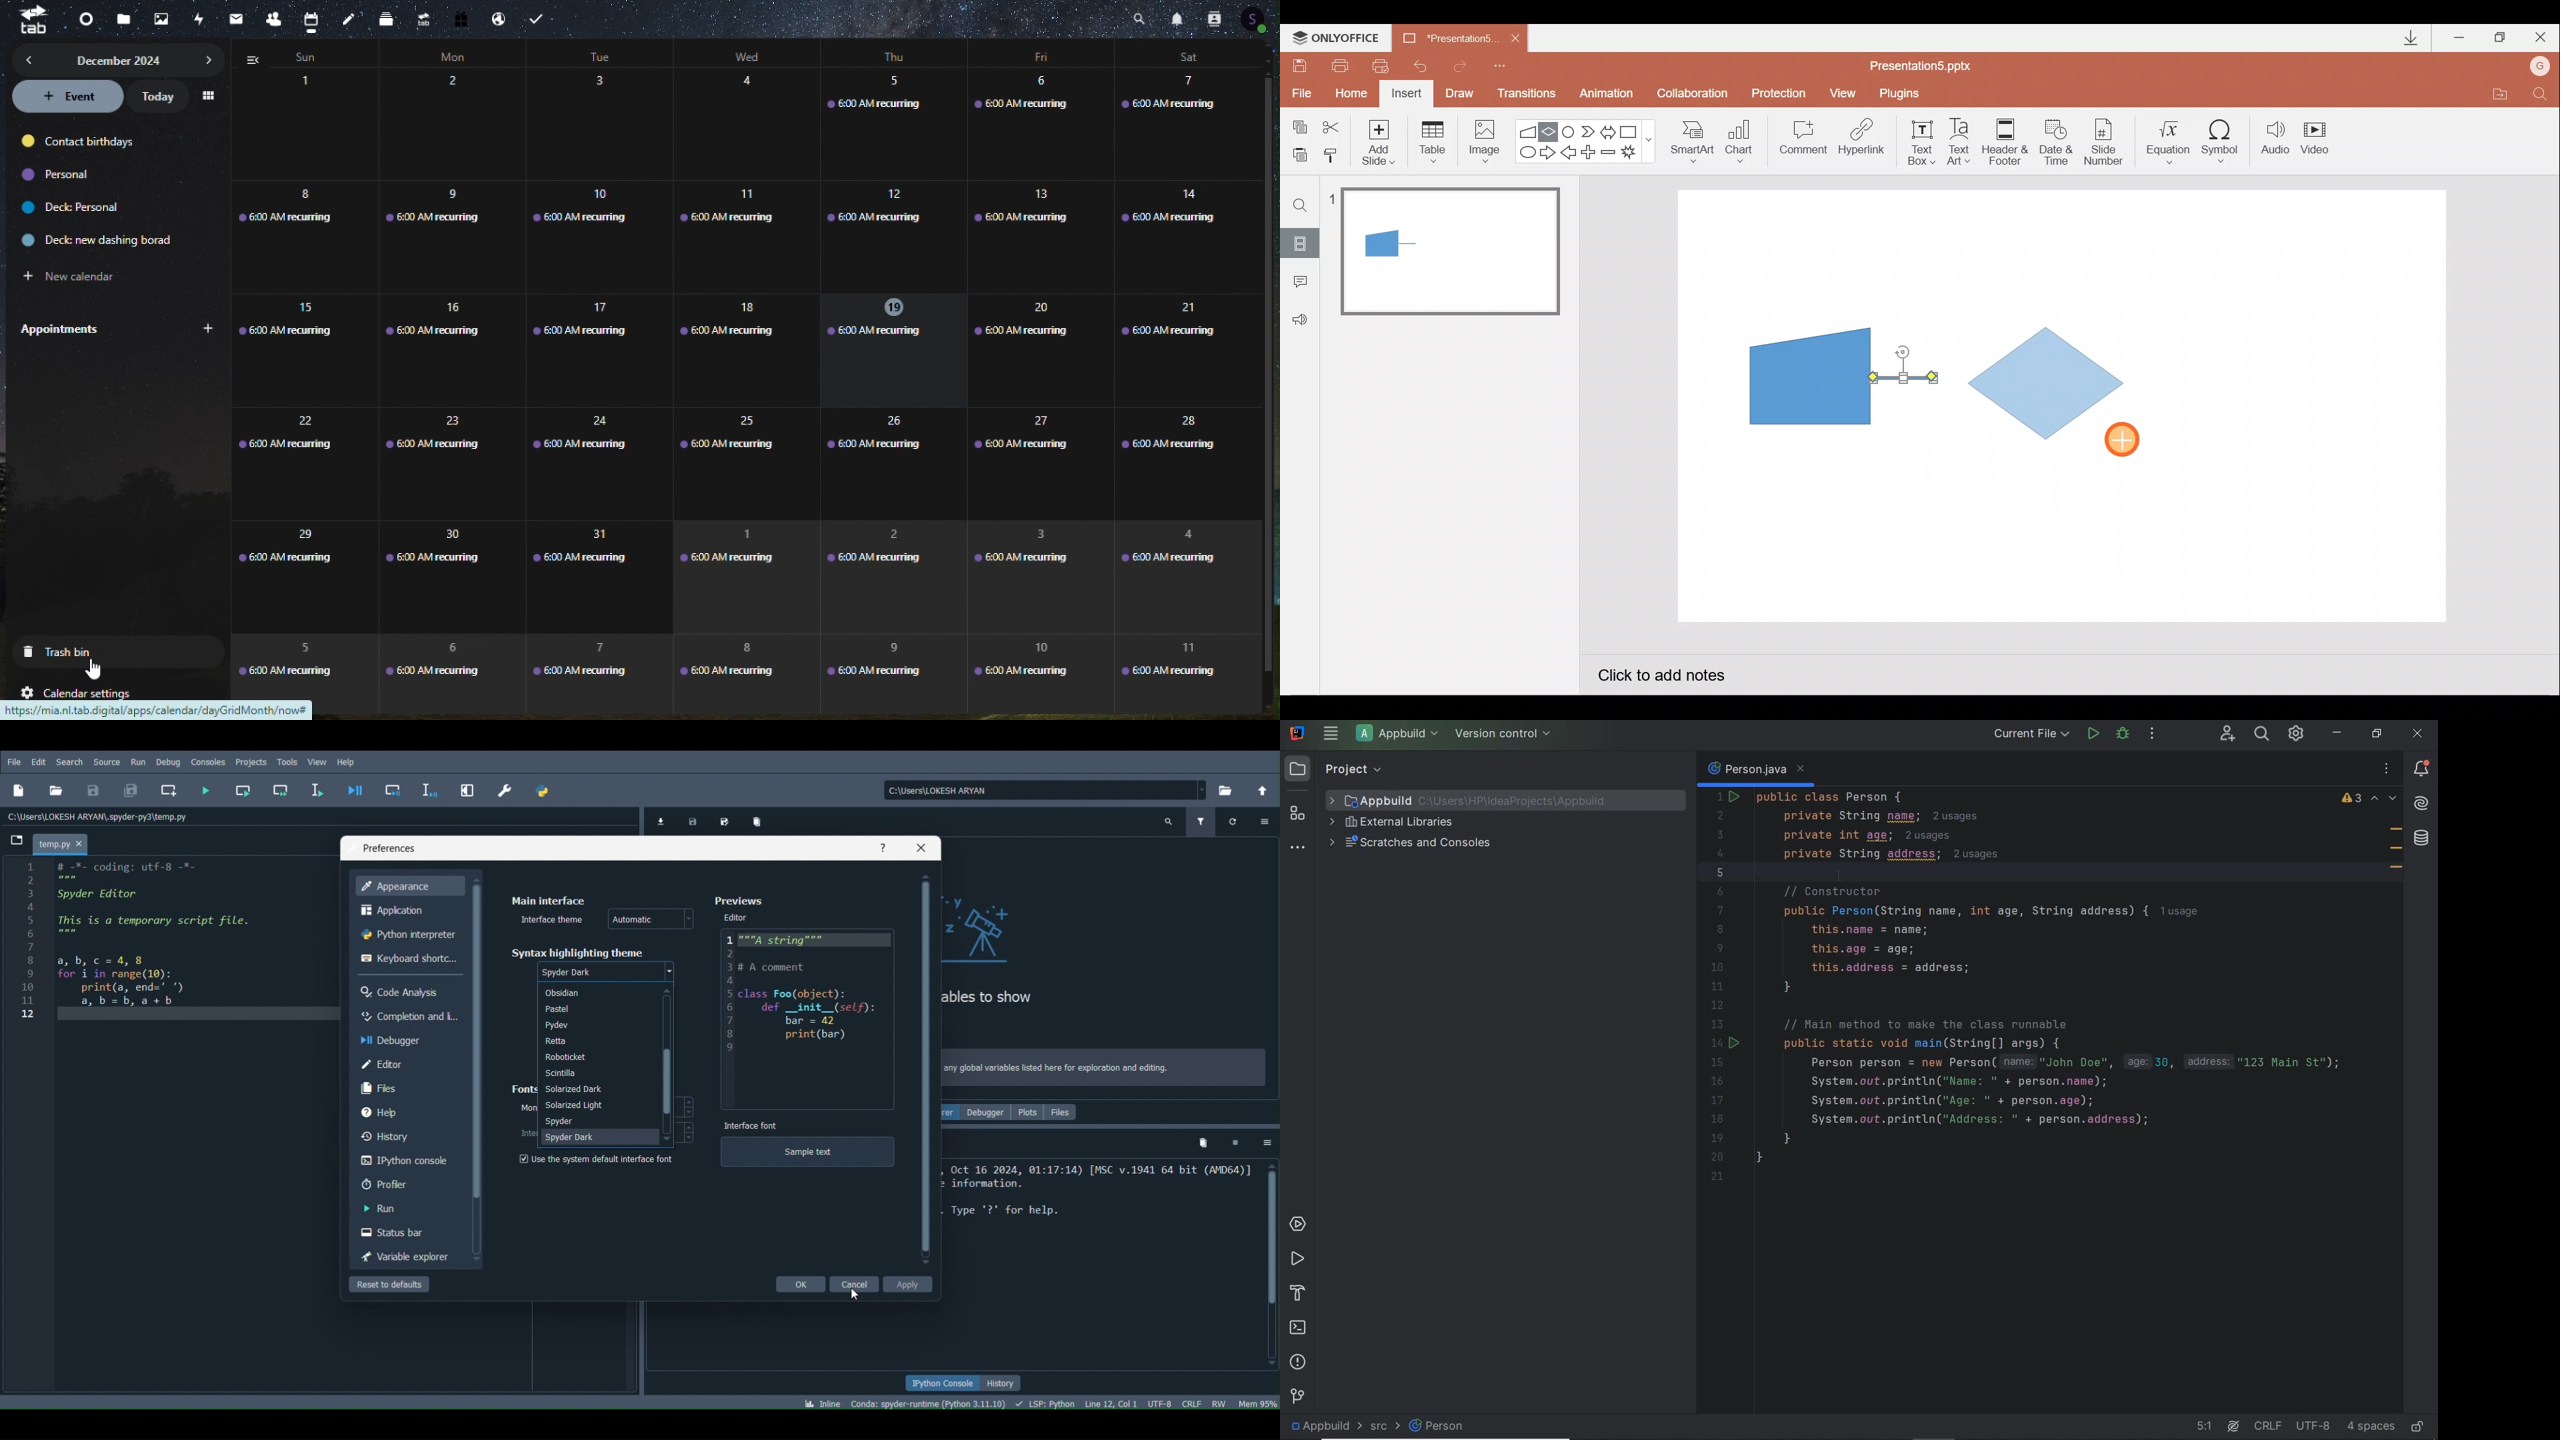 The image size is (2576, 1456). Describe the element at coordinates (349, 19) in the screenshot. I see `notes` at that location.